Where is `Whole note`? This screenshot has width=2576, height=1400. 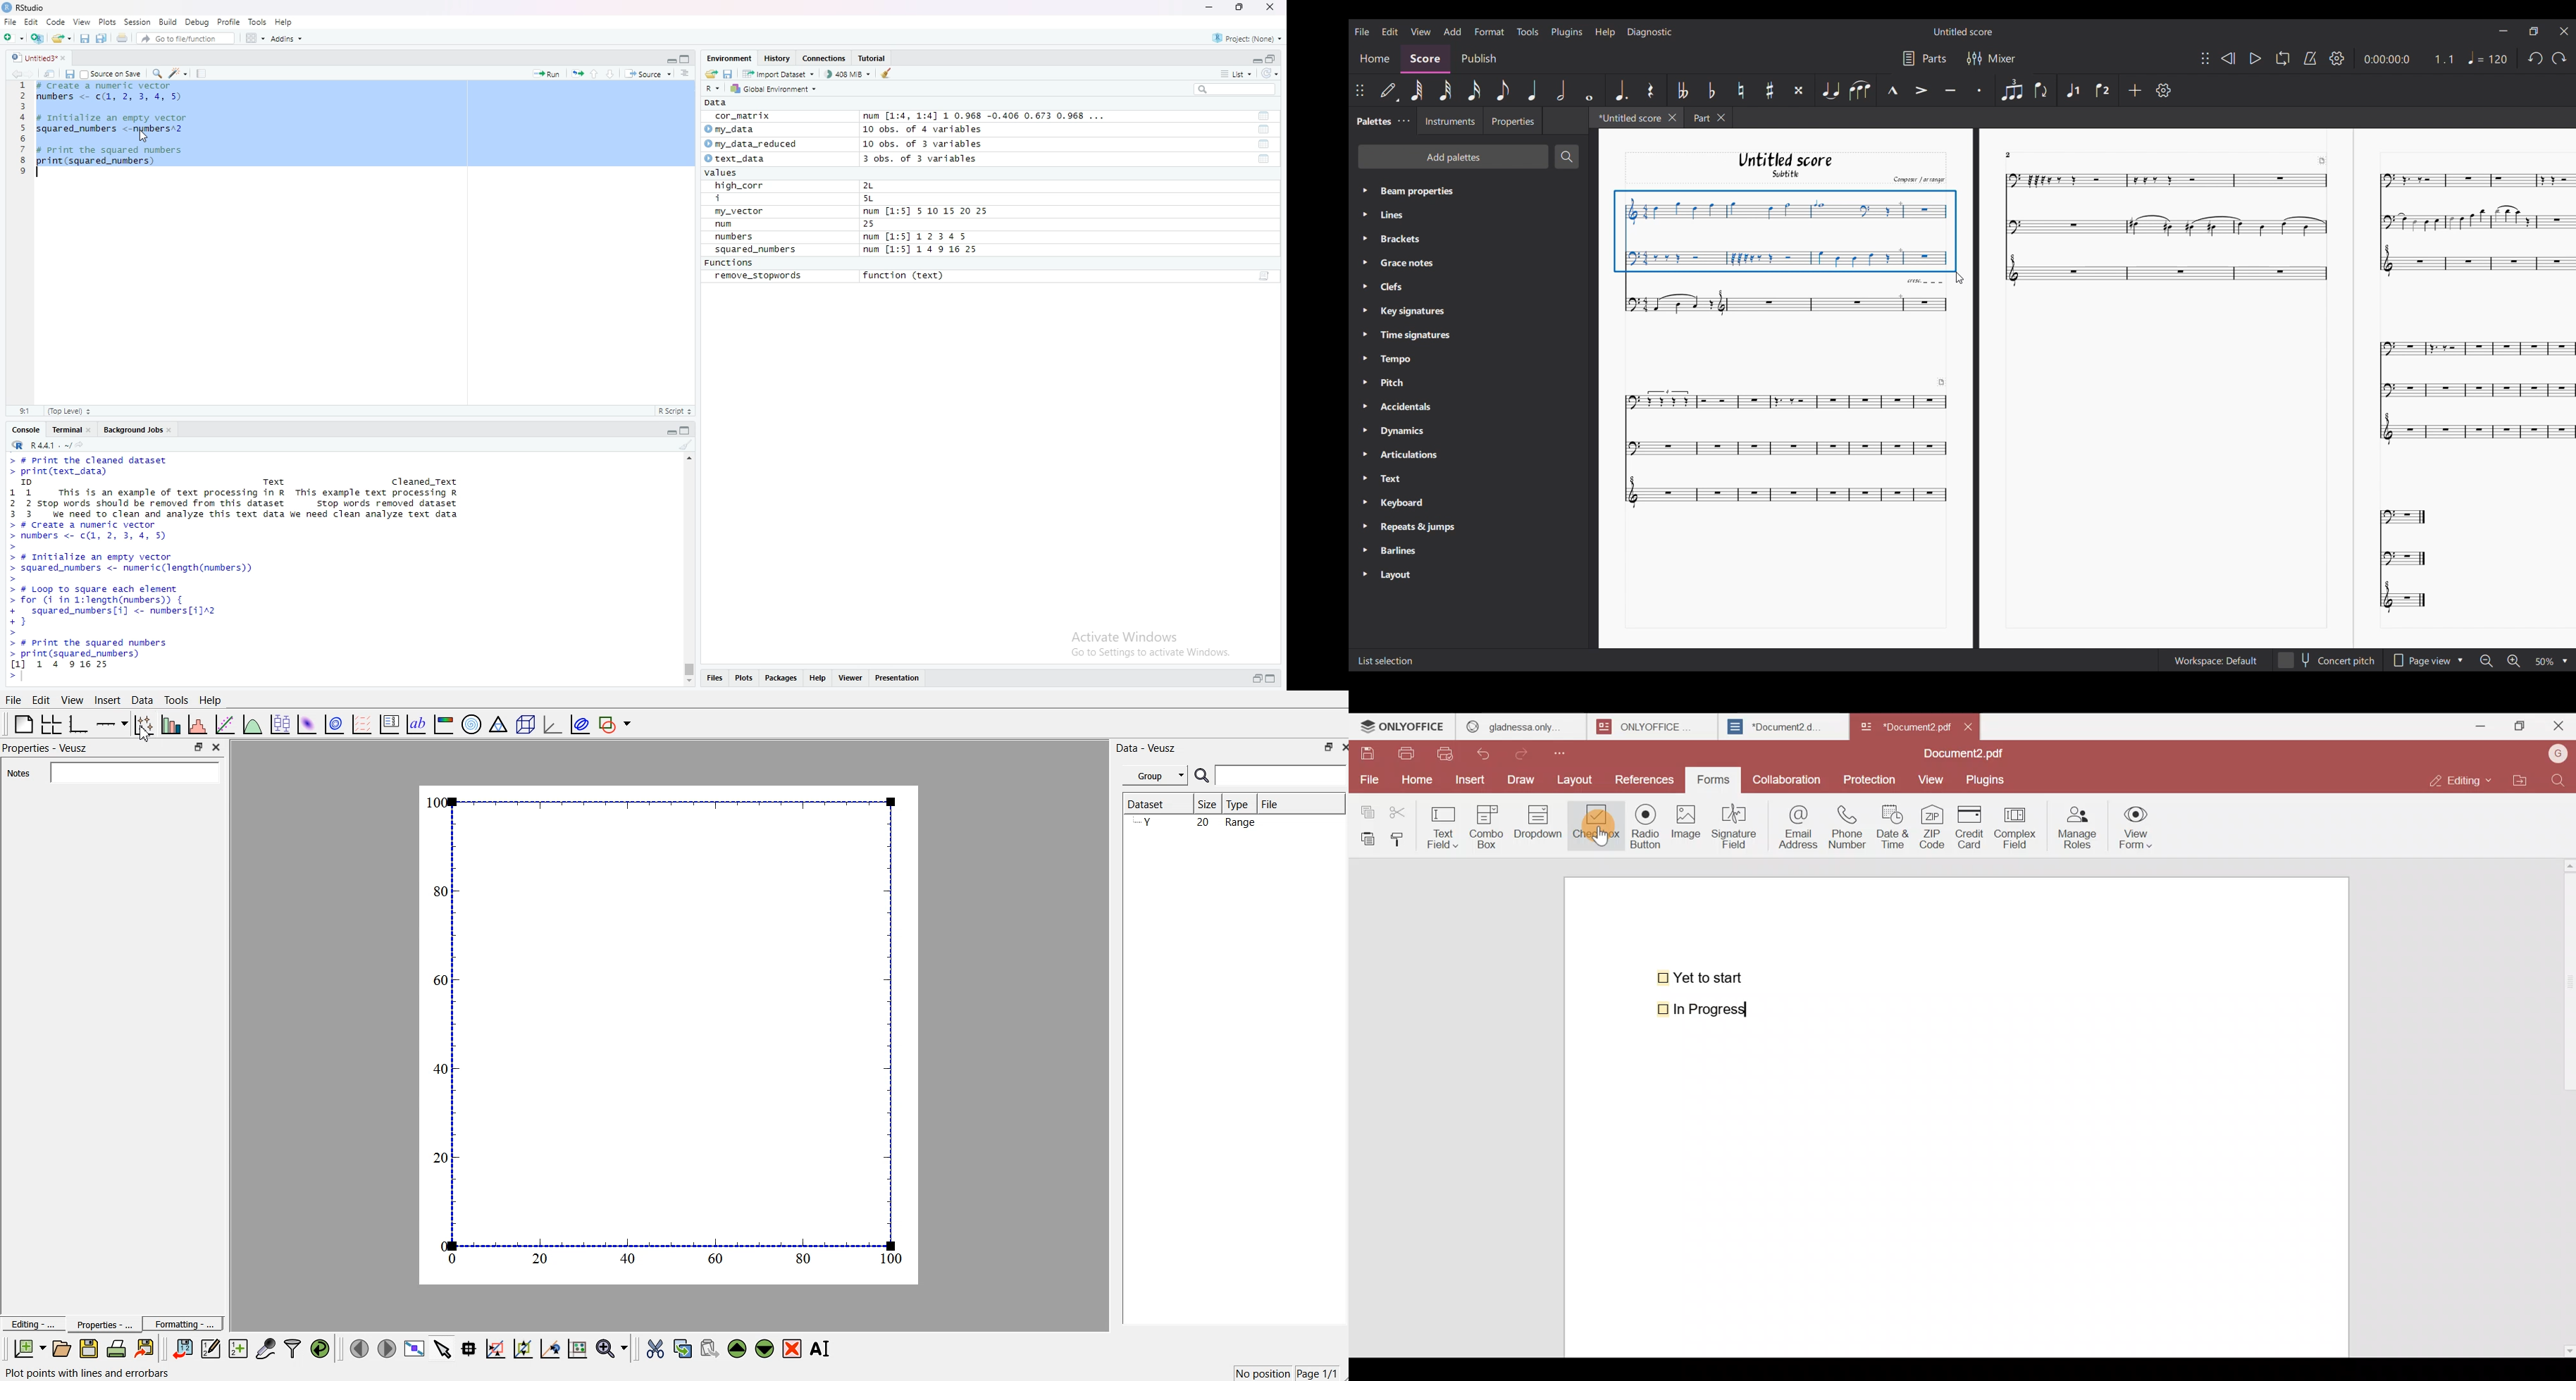 Whole note is located at coordinates (1588, 90).